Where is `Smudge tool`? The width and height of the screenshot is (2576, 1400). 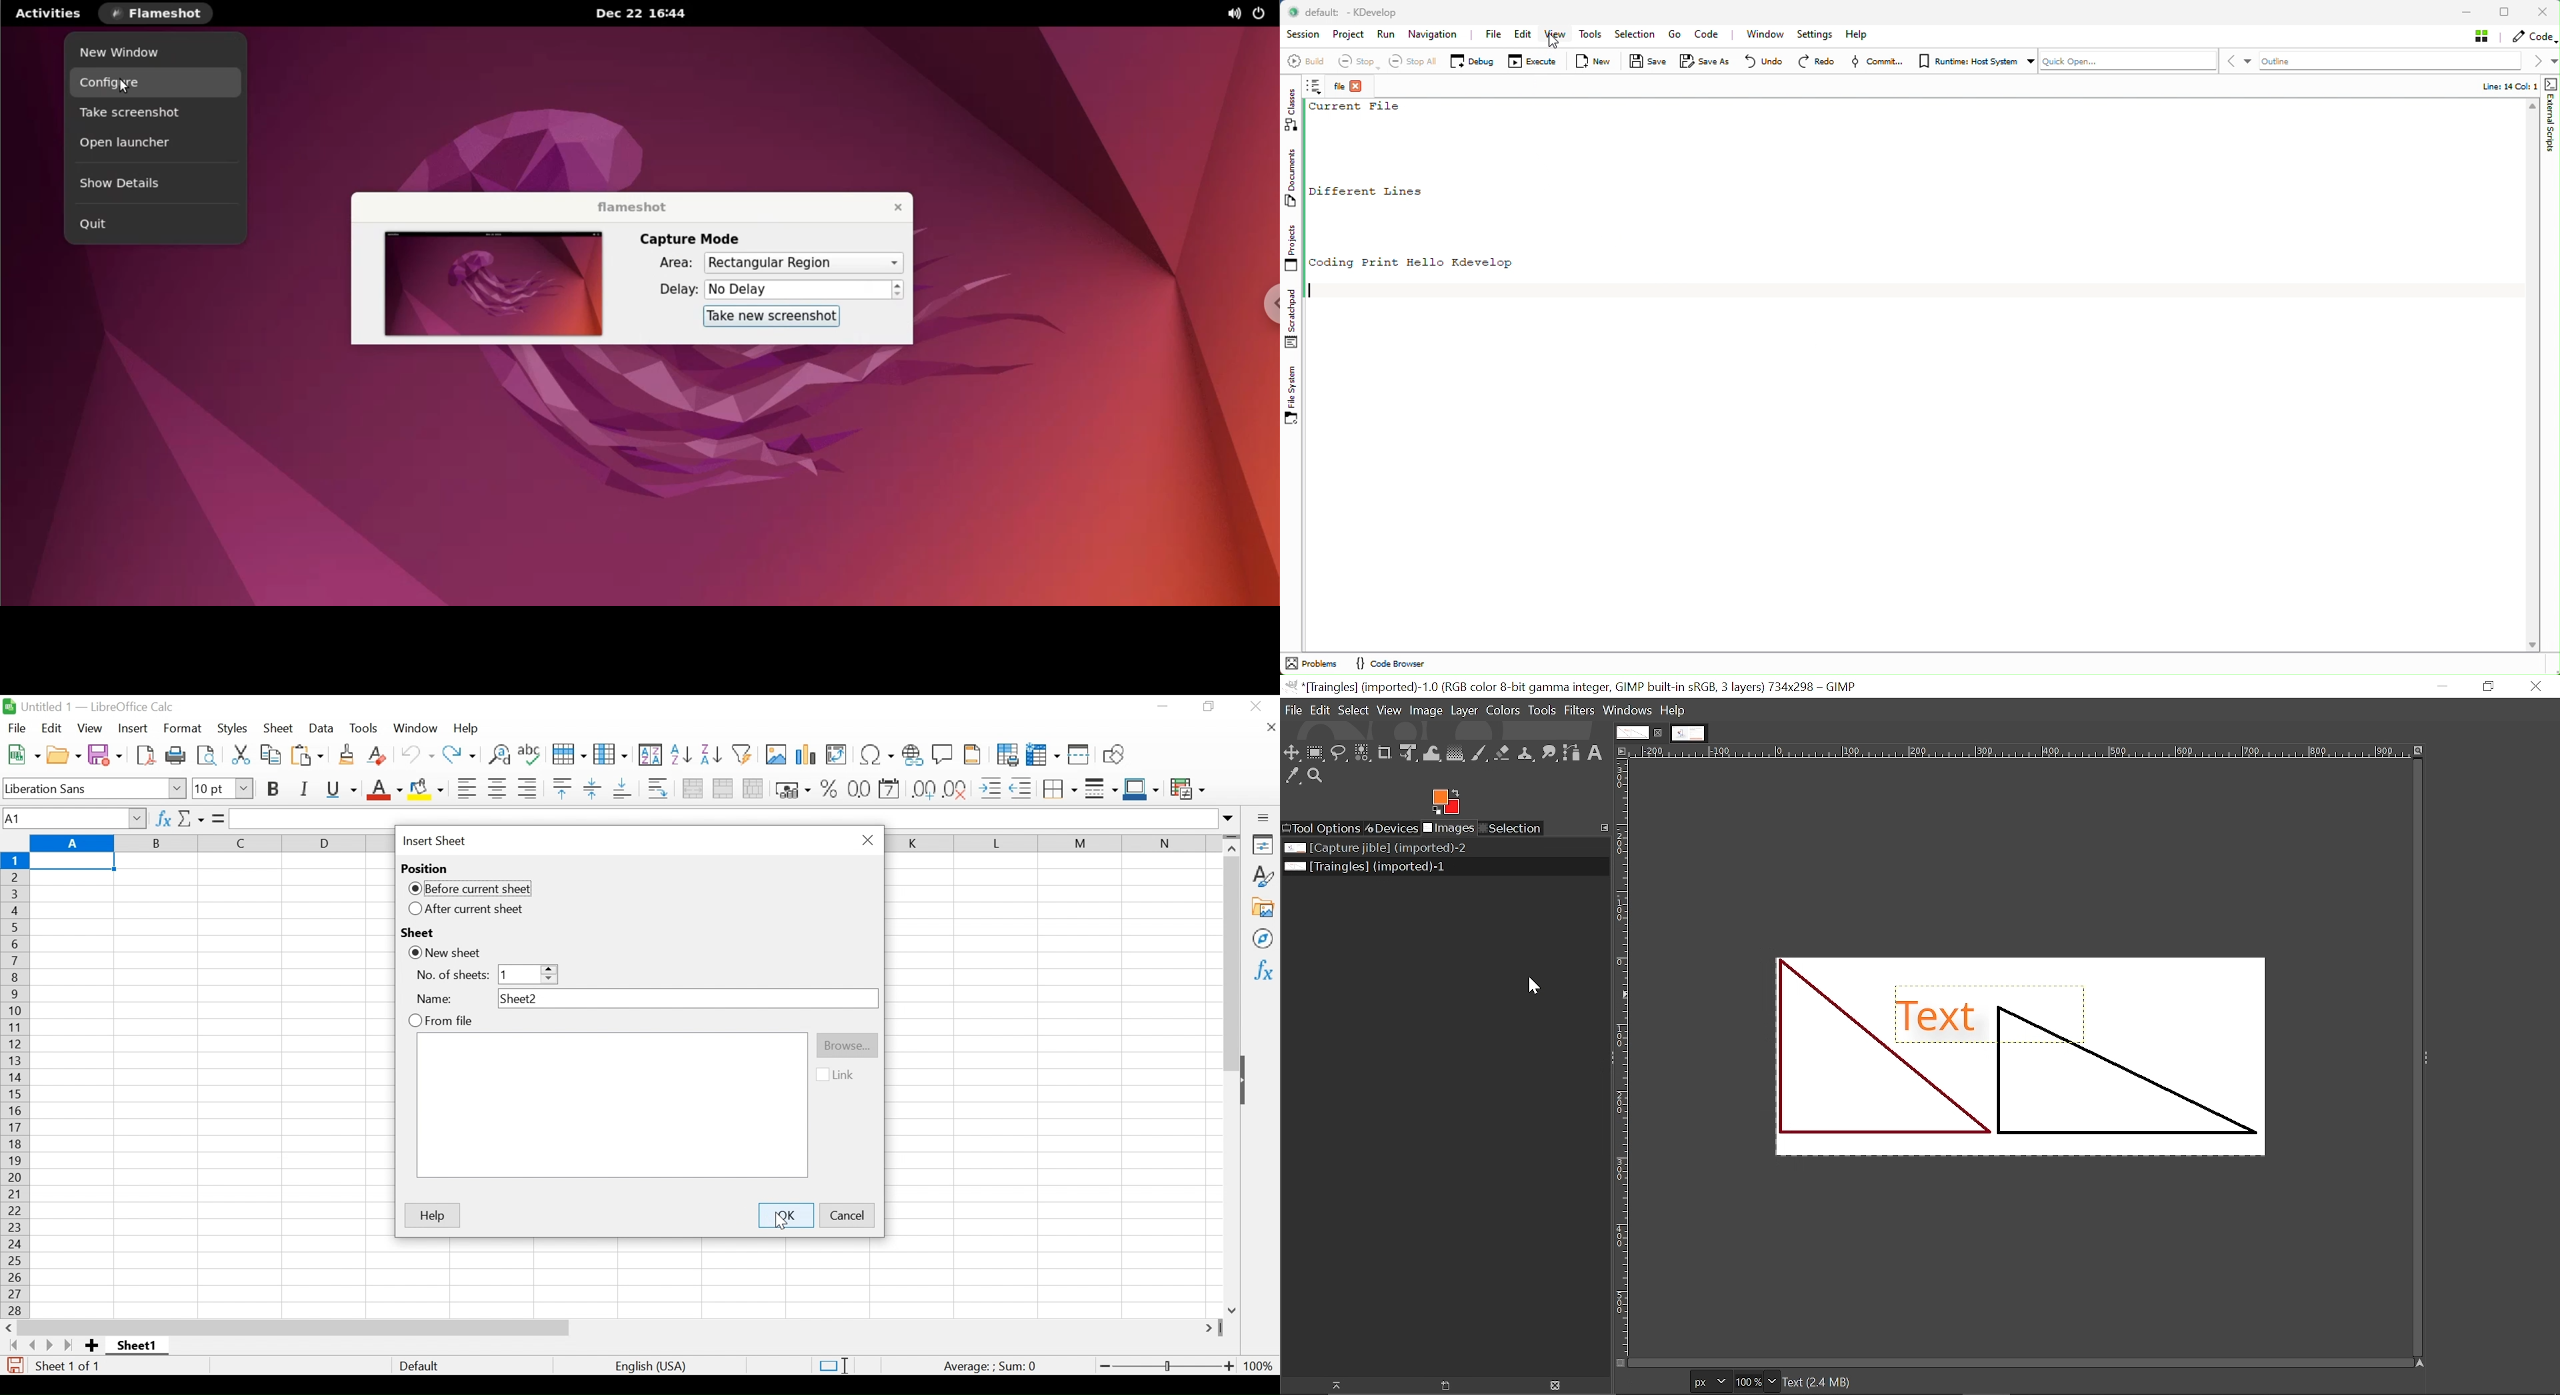 Smudge tool is located at coordinates (1550, 755).